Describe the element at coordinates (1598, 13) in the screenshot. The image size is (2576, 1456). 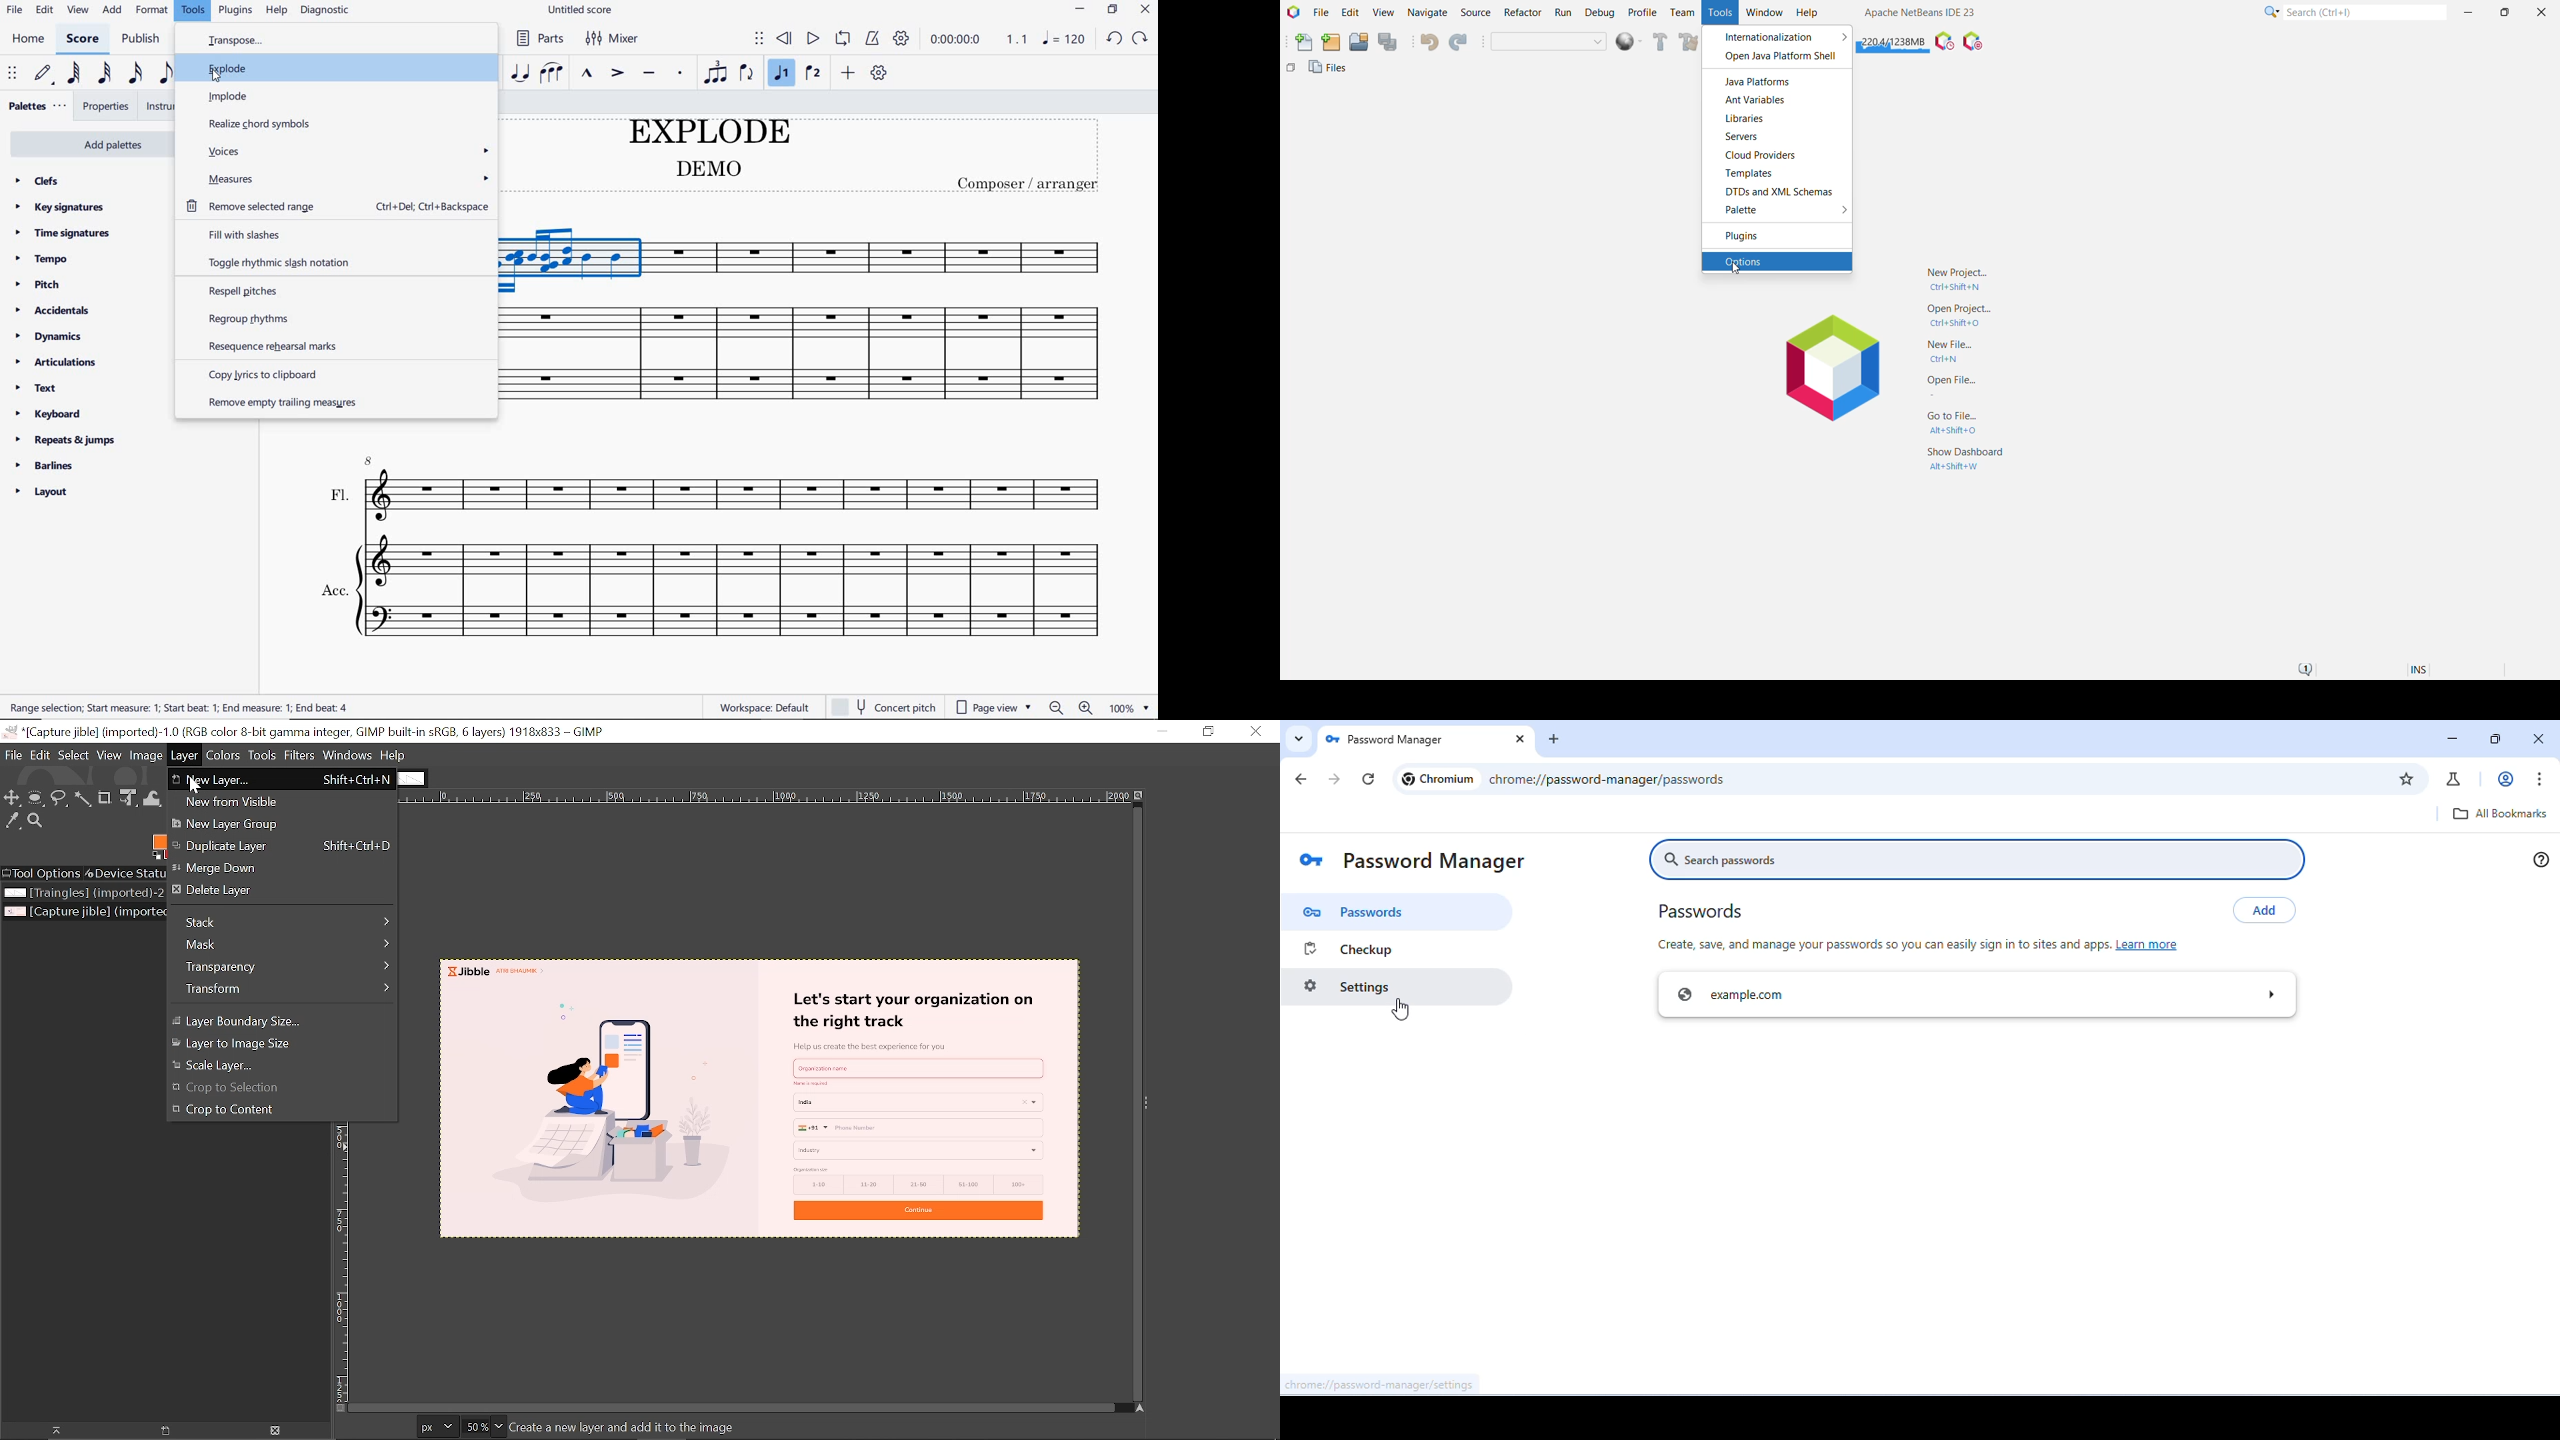
I see `Debug ` at that location.